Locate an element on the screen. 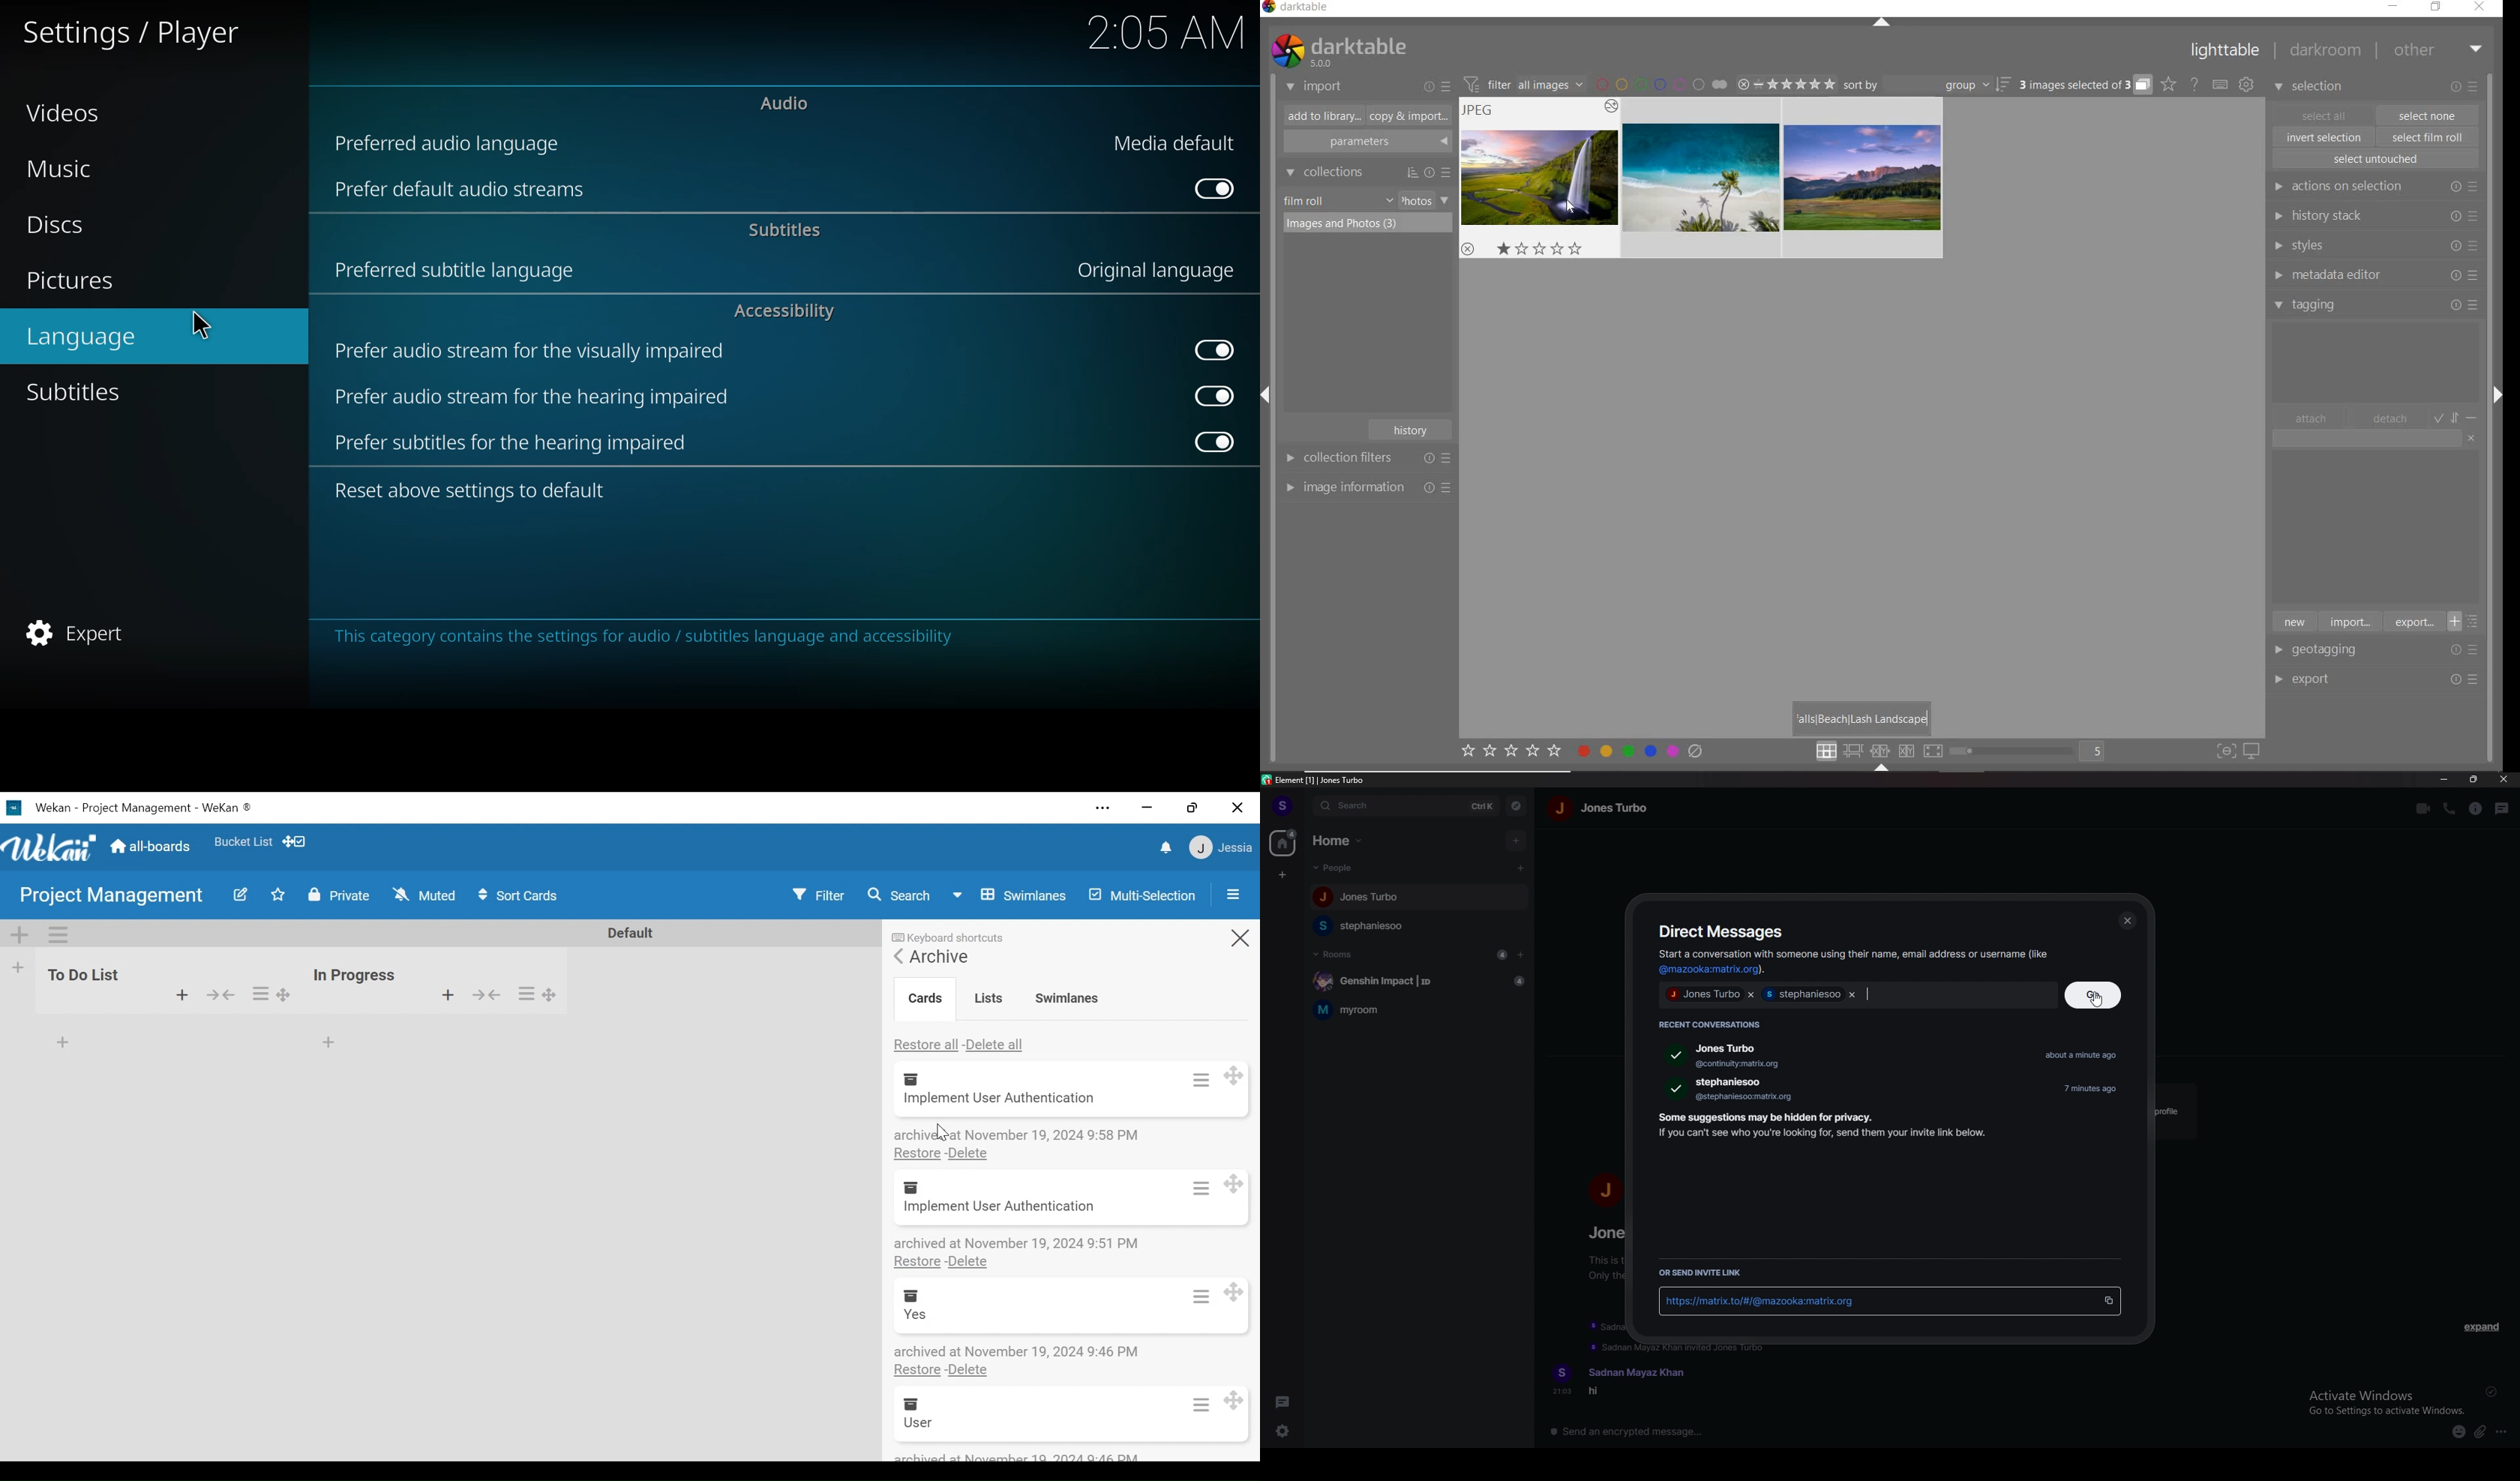 Image resolution: width=2520 pixels, height=1484 pixels. add to library is located at coordinates (1320, 116).